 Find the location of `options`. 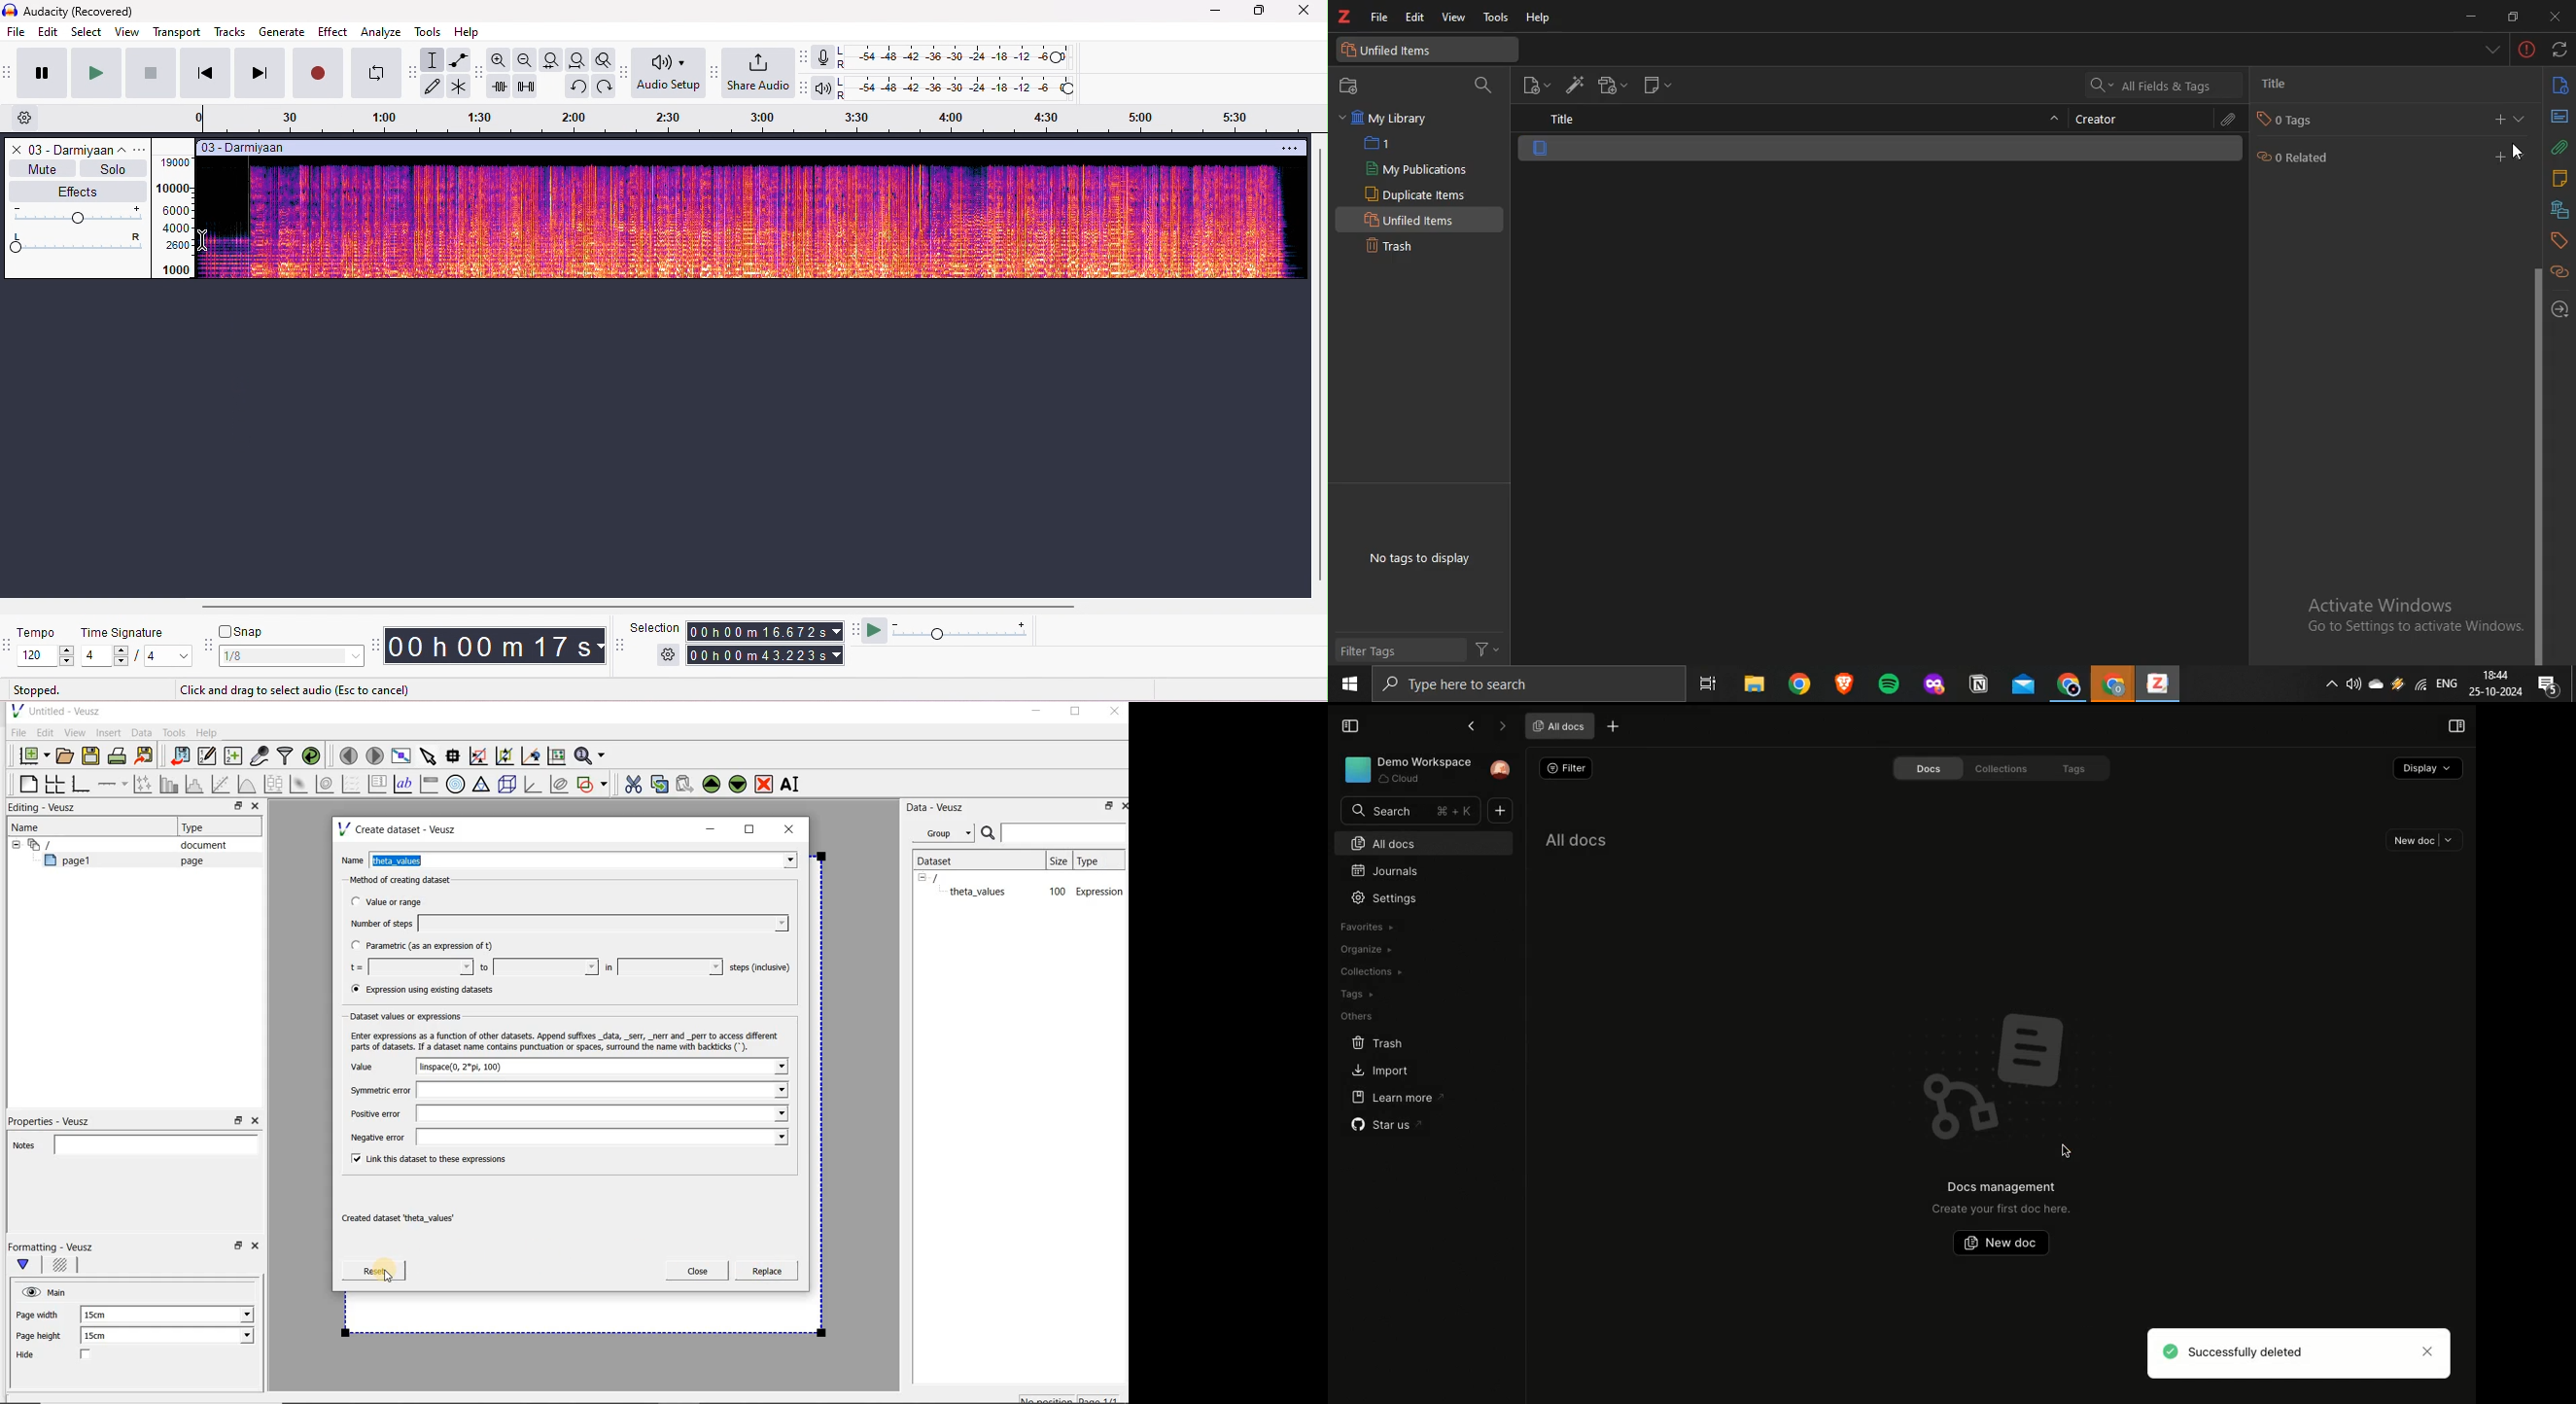

options is located at coordinates (1288, 148).